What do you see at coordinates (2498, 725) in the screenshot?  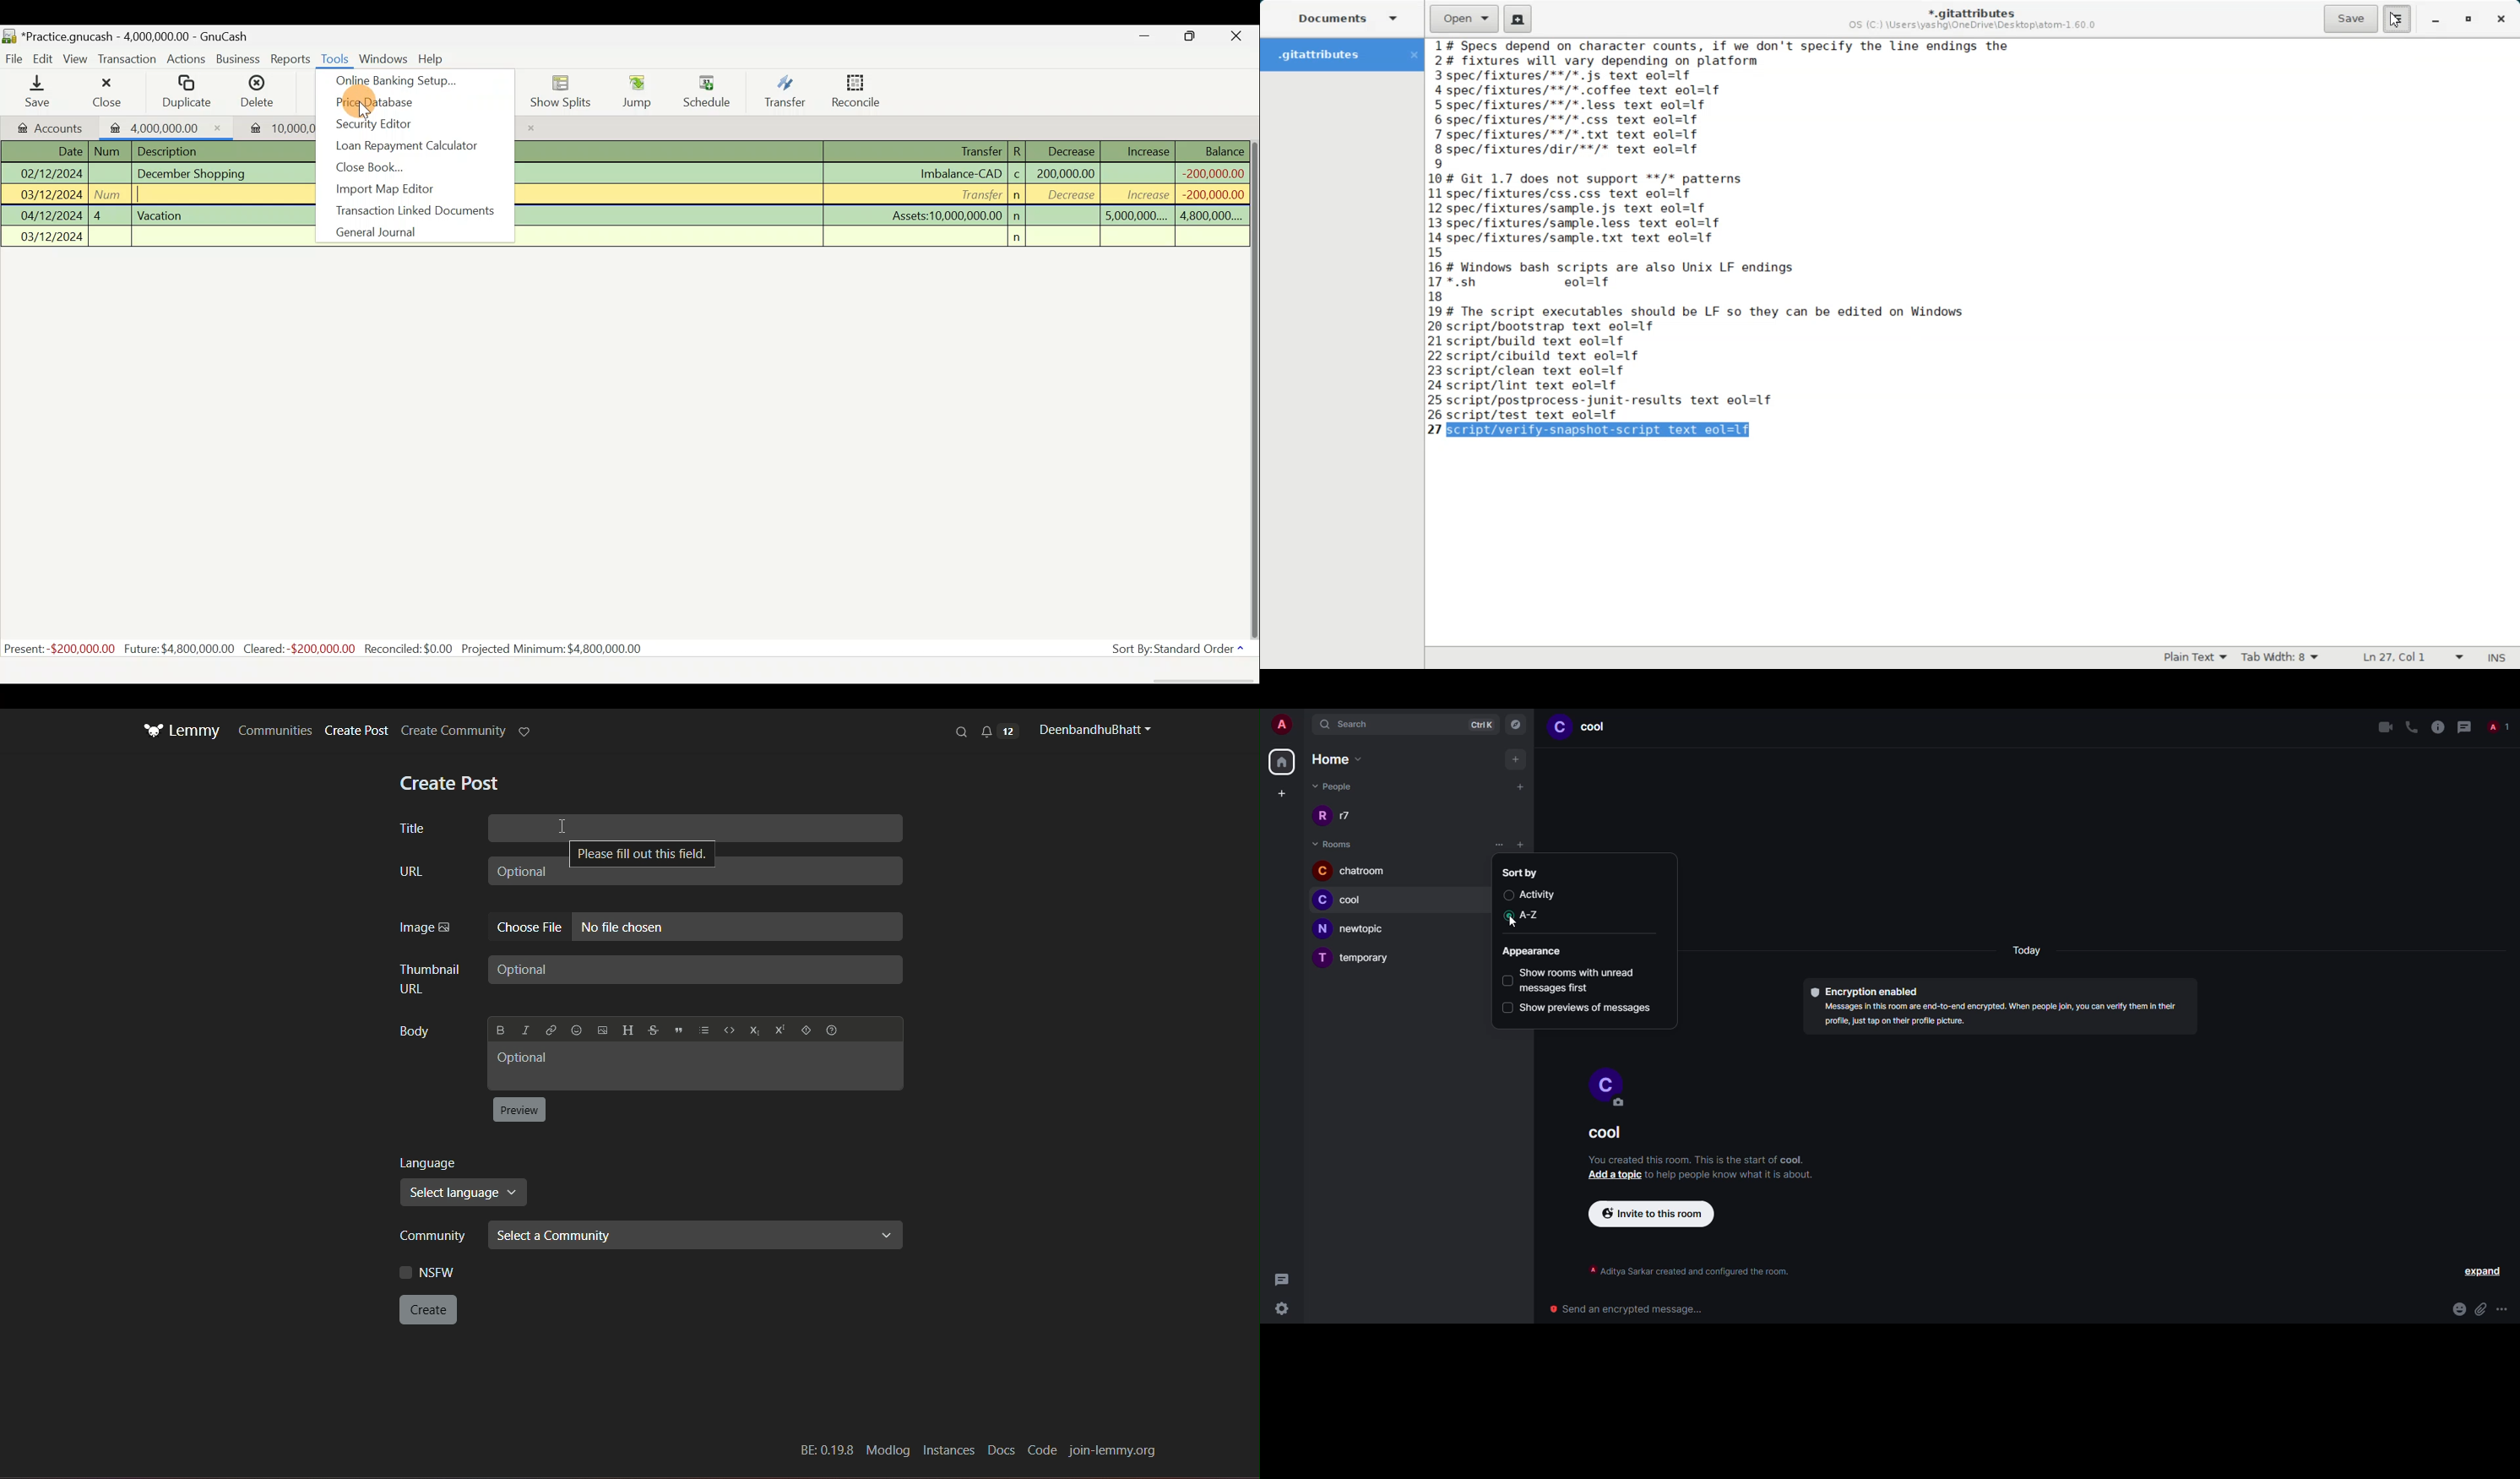 I see `people` at bounding box center [2498, 725].